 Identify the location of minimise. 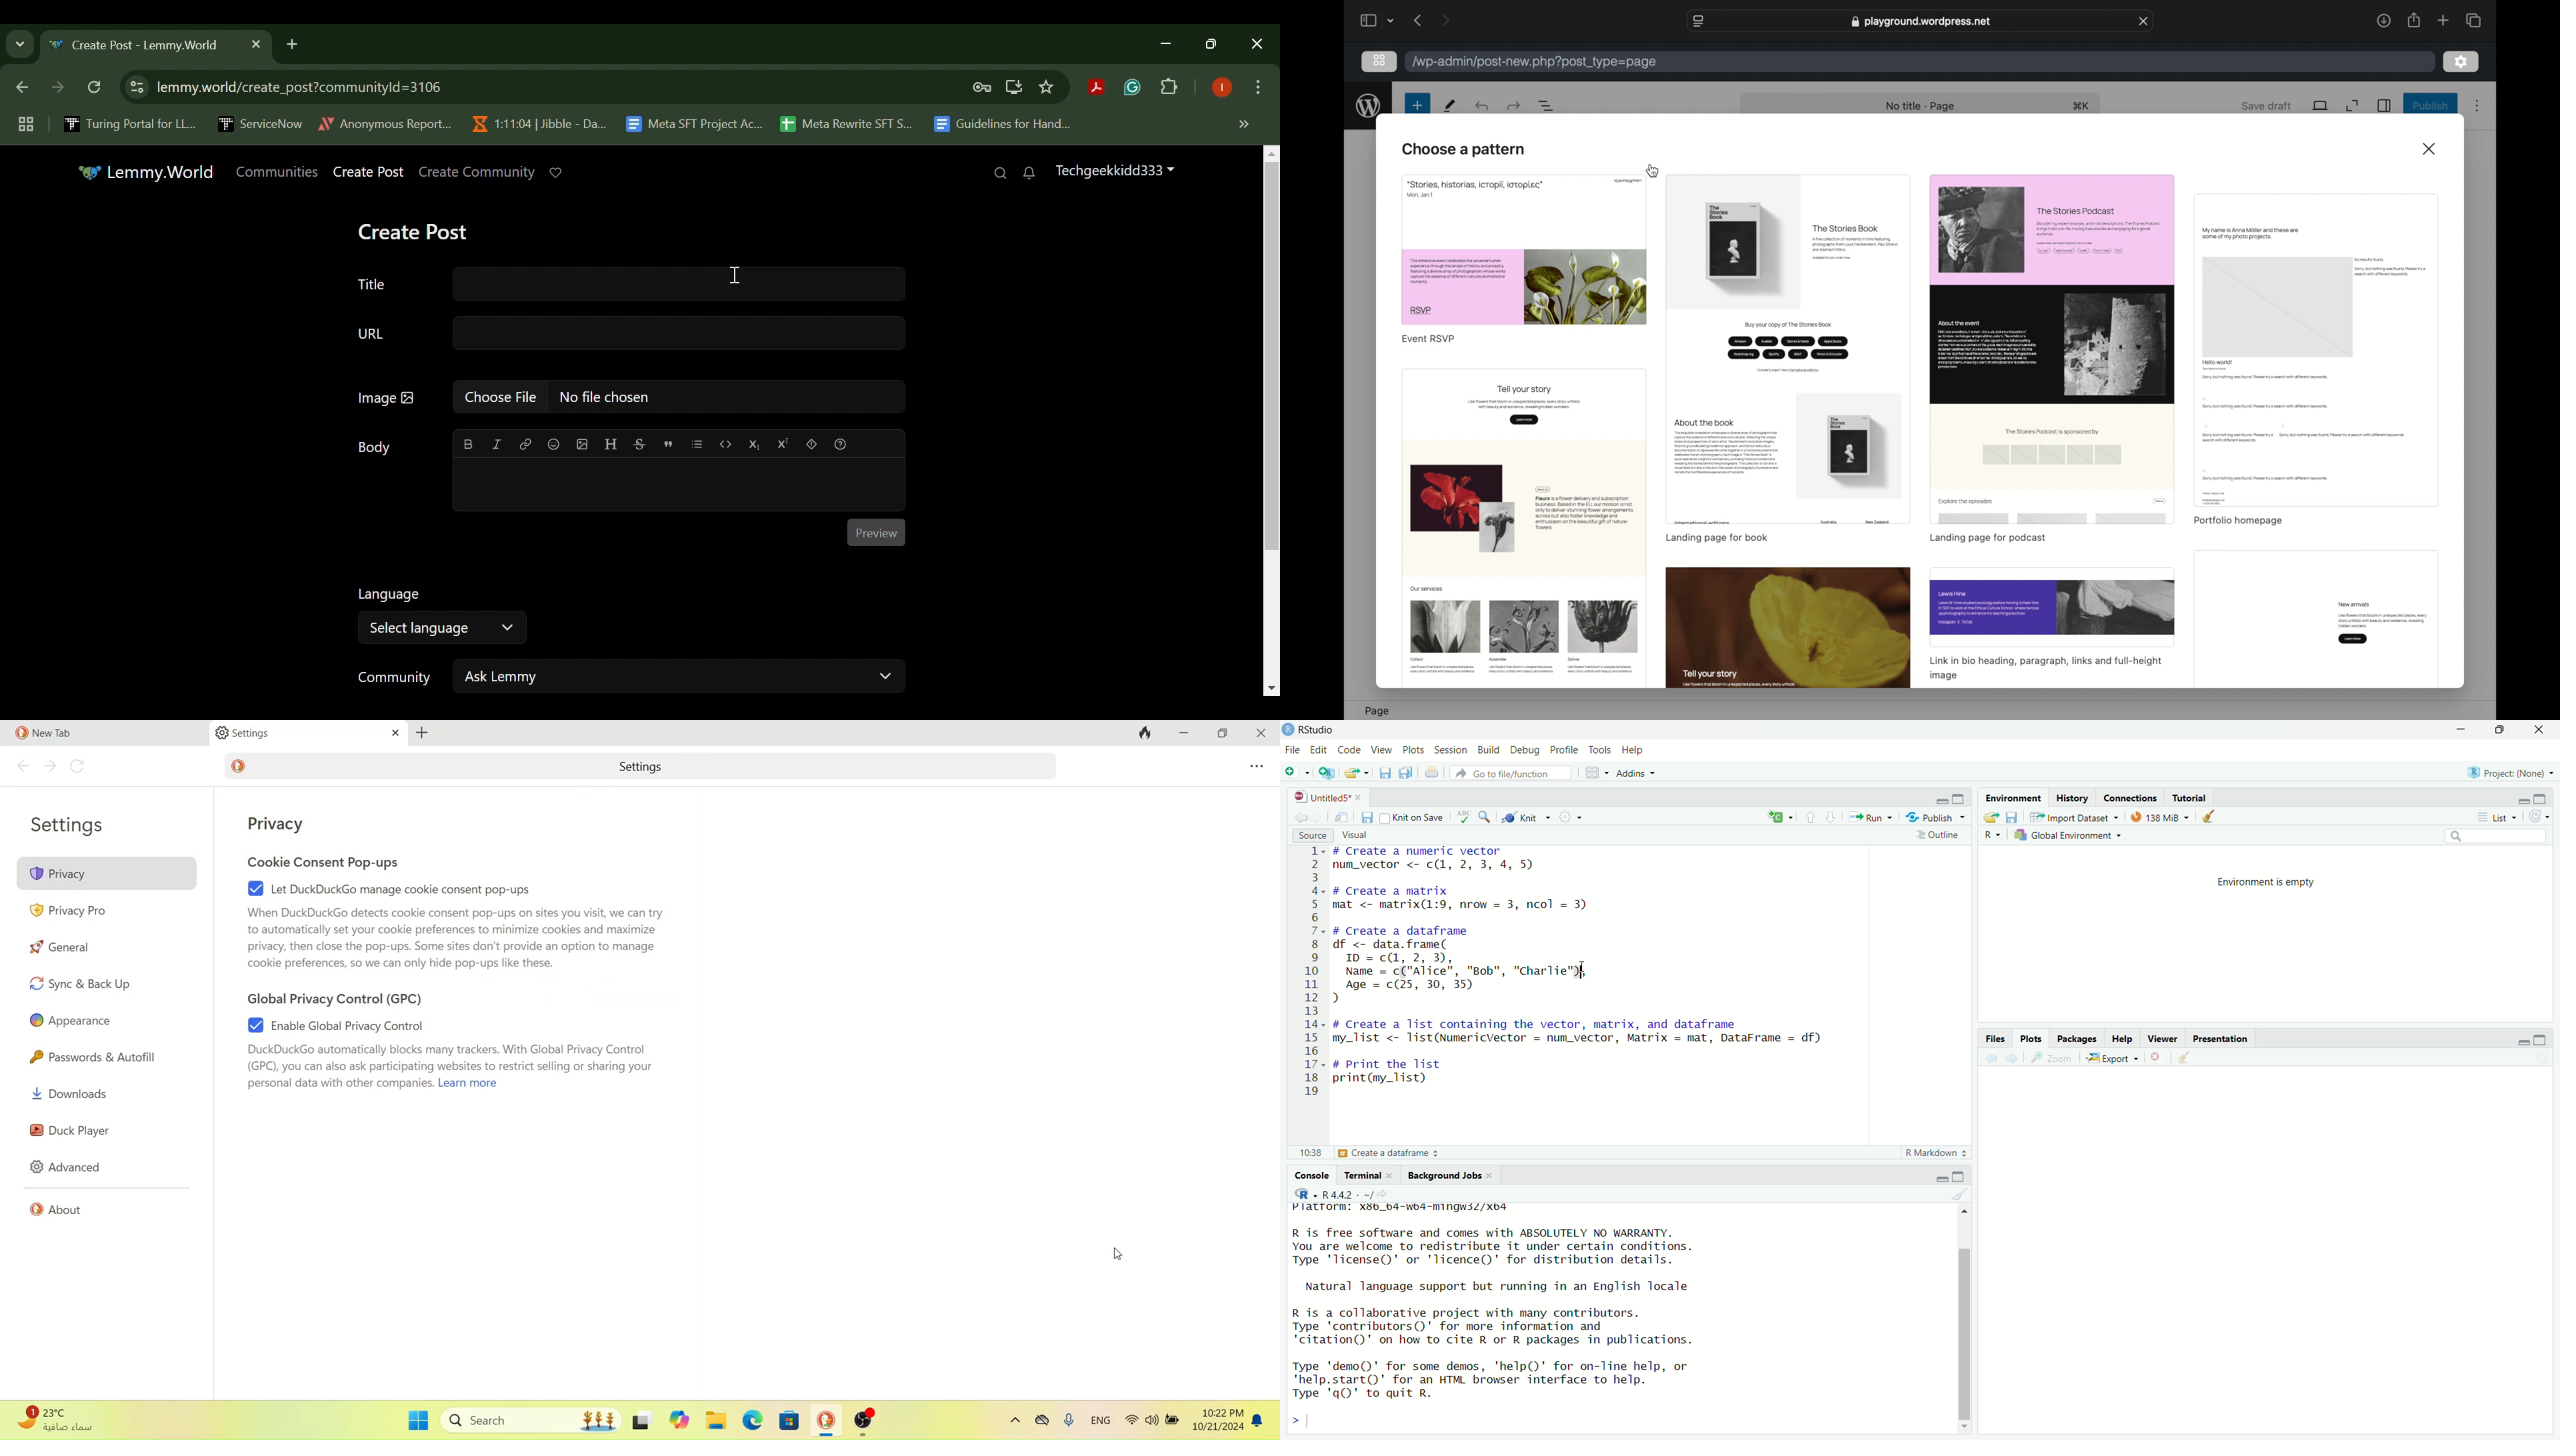
(2449, 733).